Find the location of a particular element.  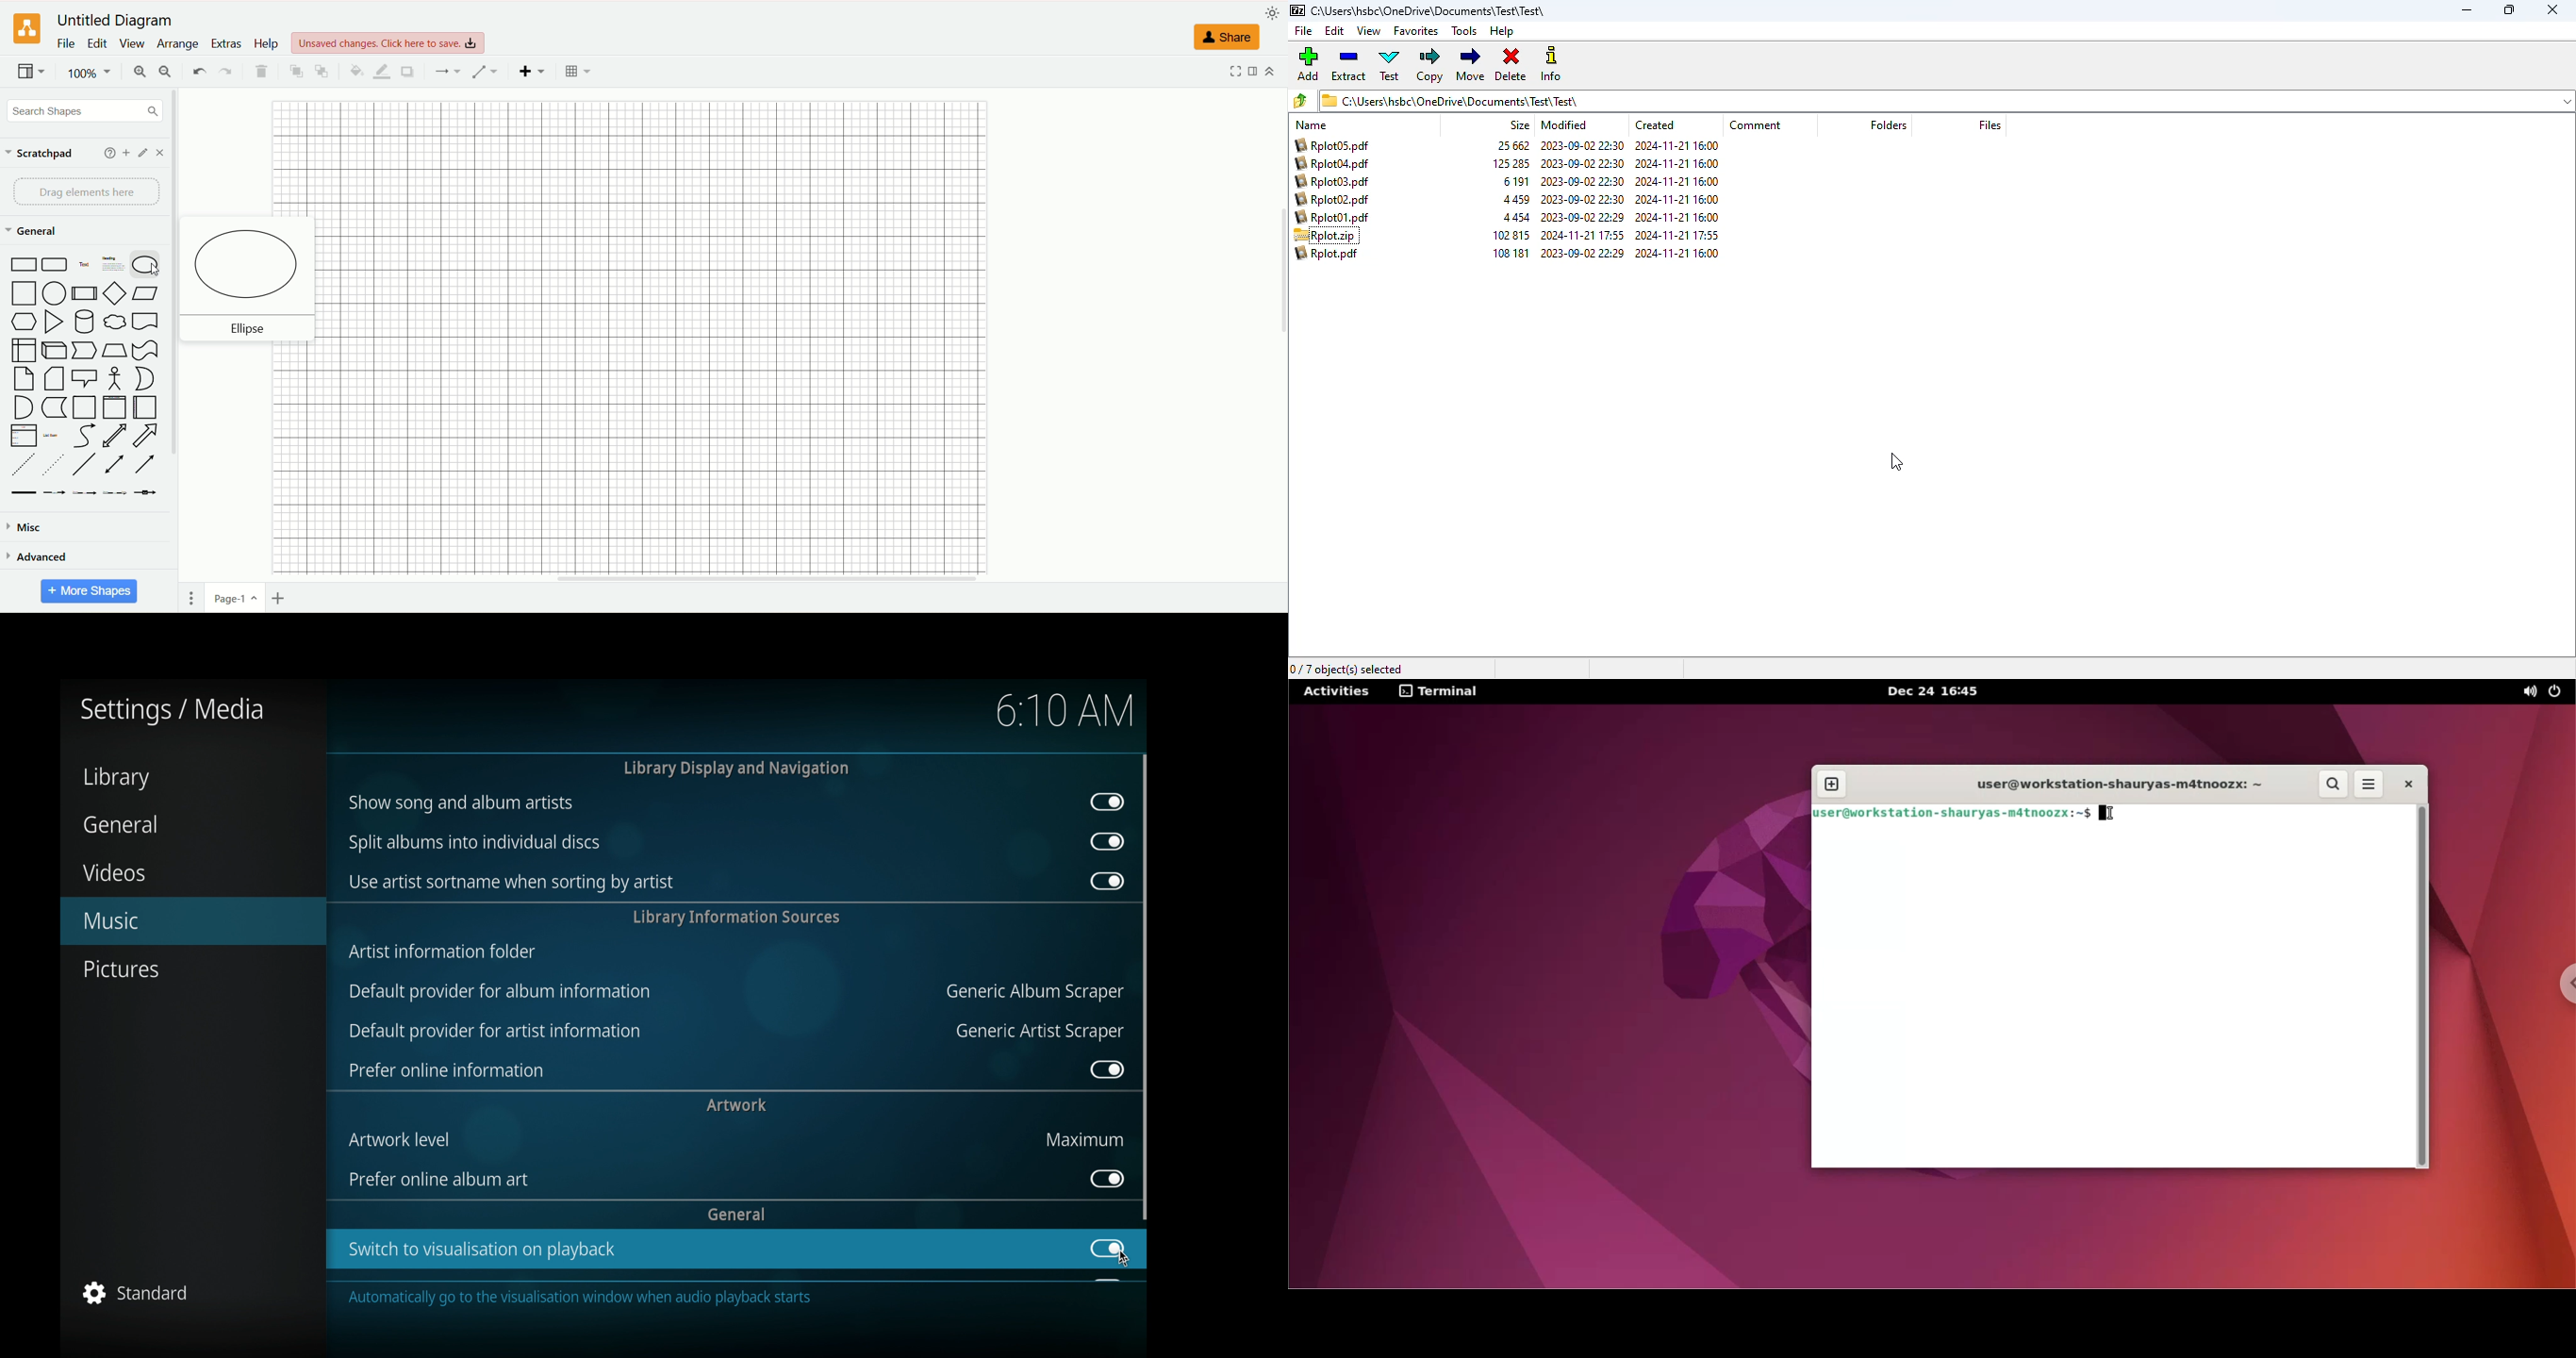

edit is located at coordinates (99, 44).